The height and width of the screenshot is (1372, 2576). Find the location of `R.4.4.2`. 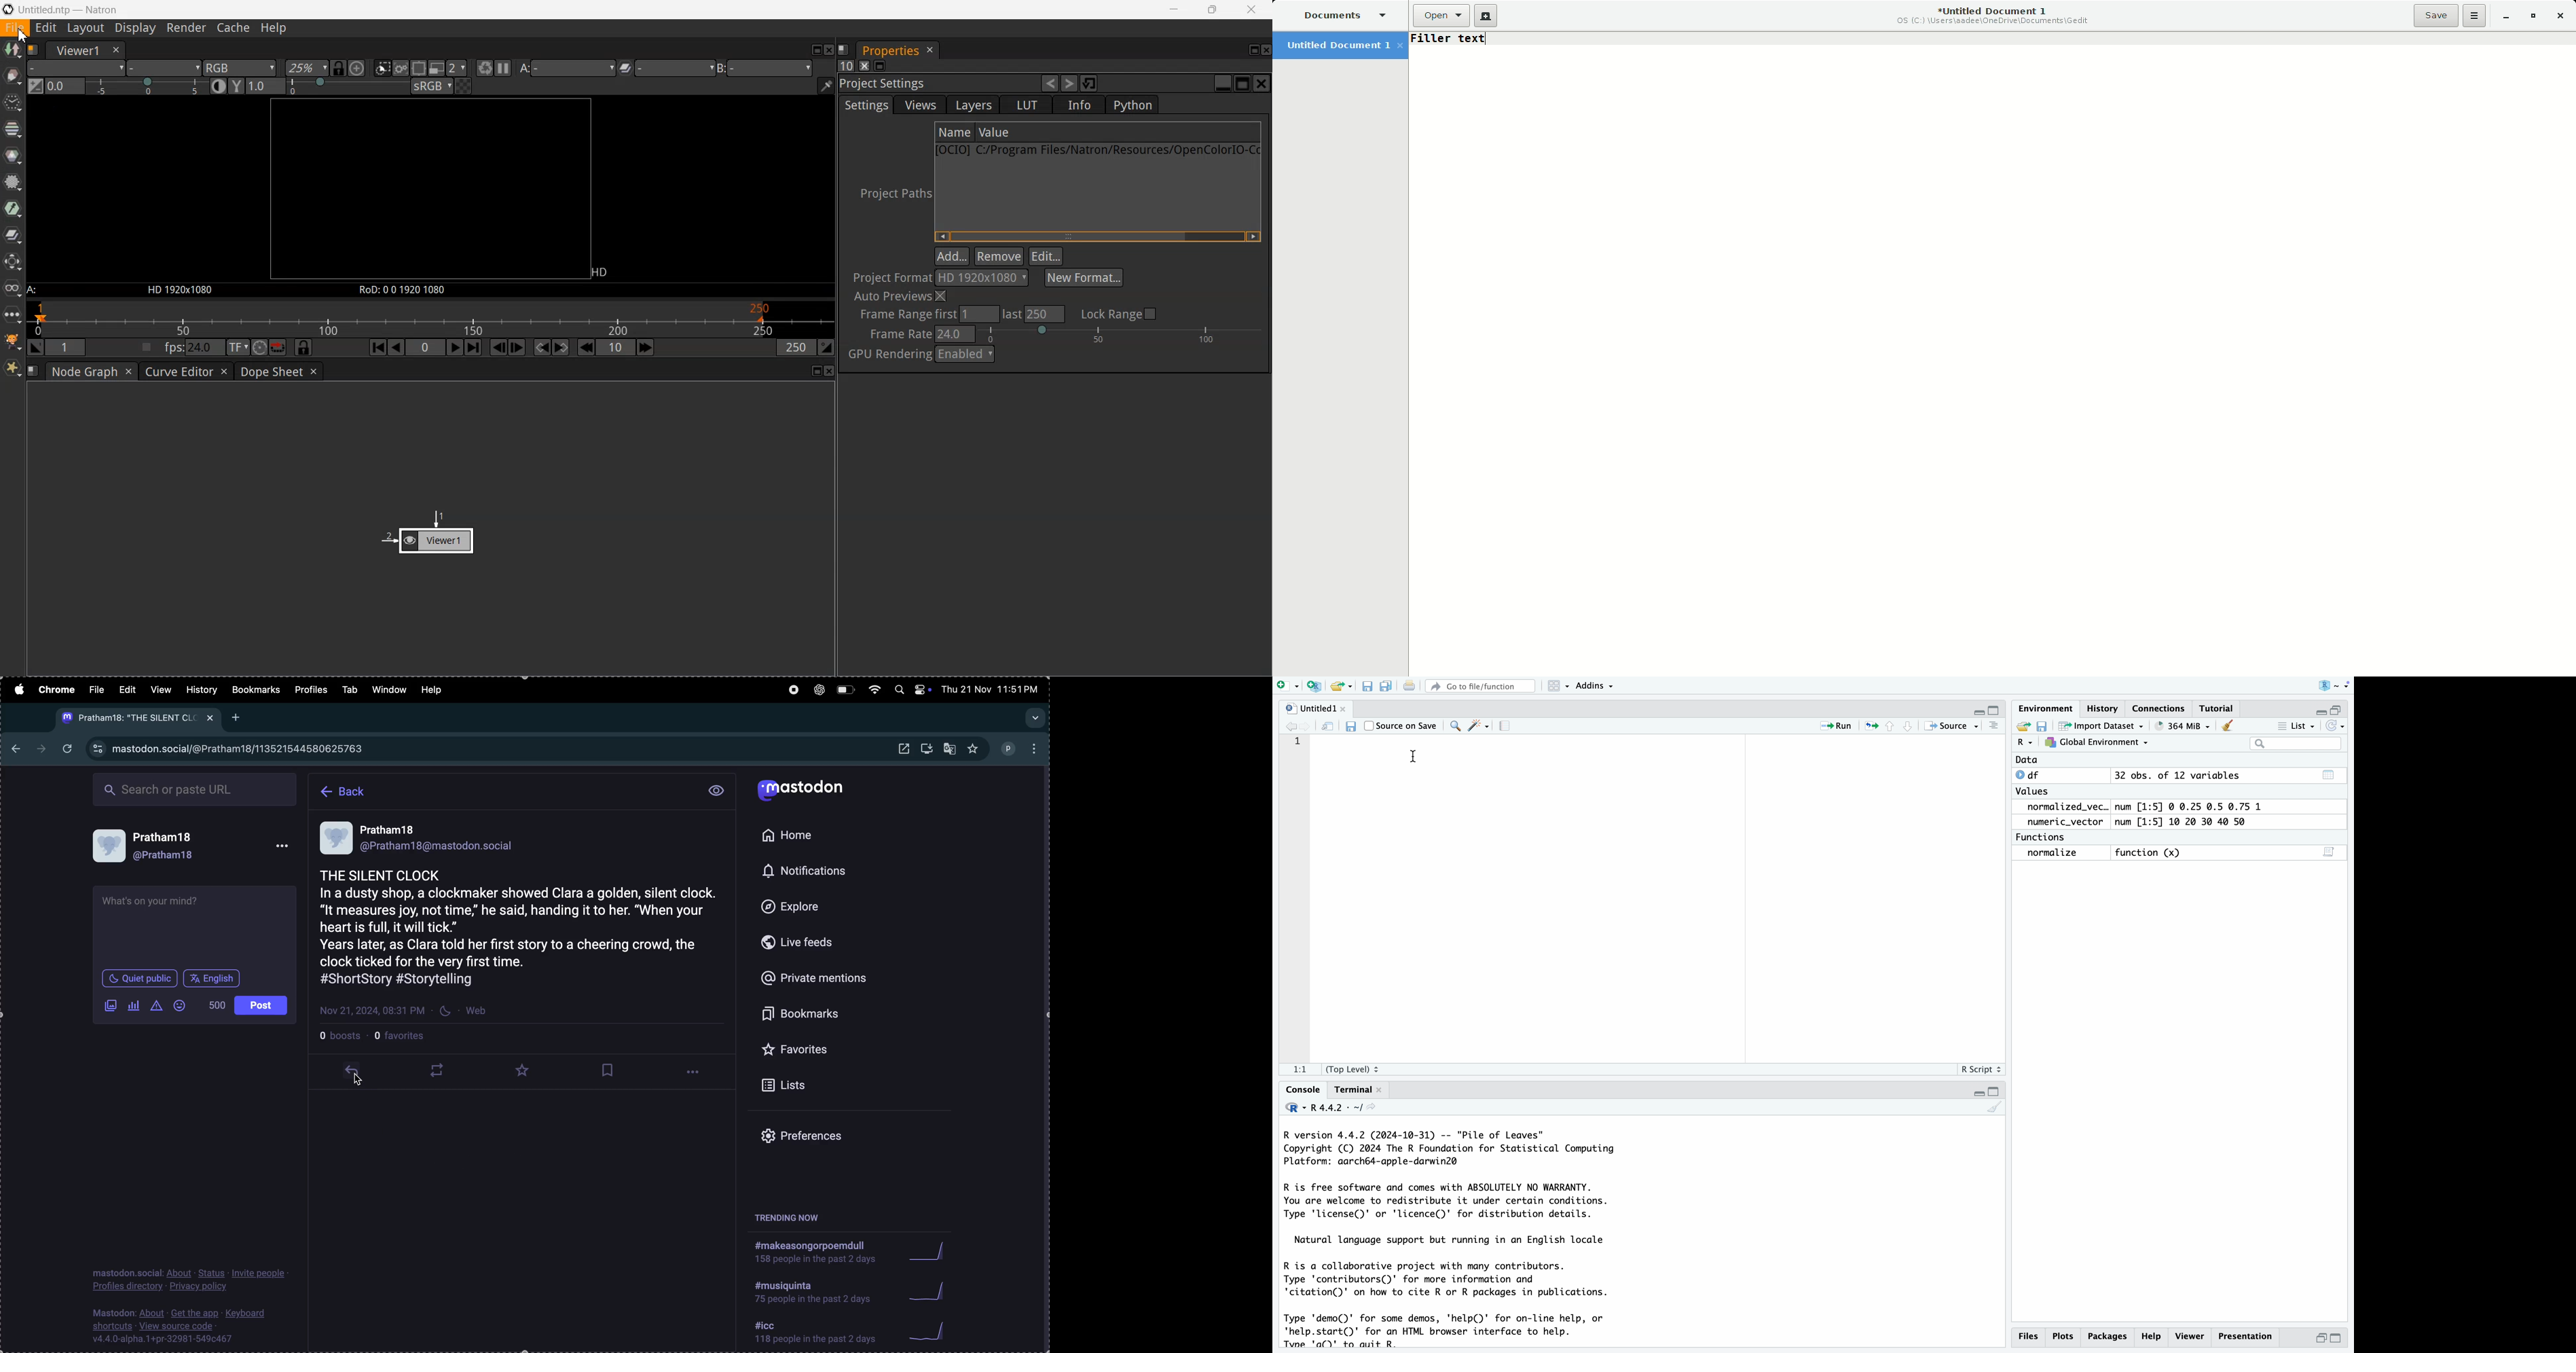

R.4.4.2 is located at coordinates (1331, 1108).